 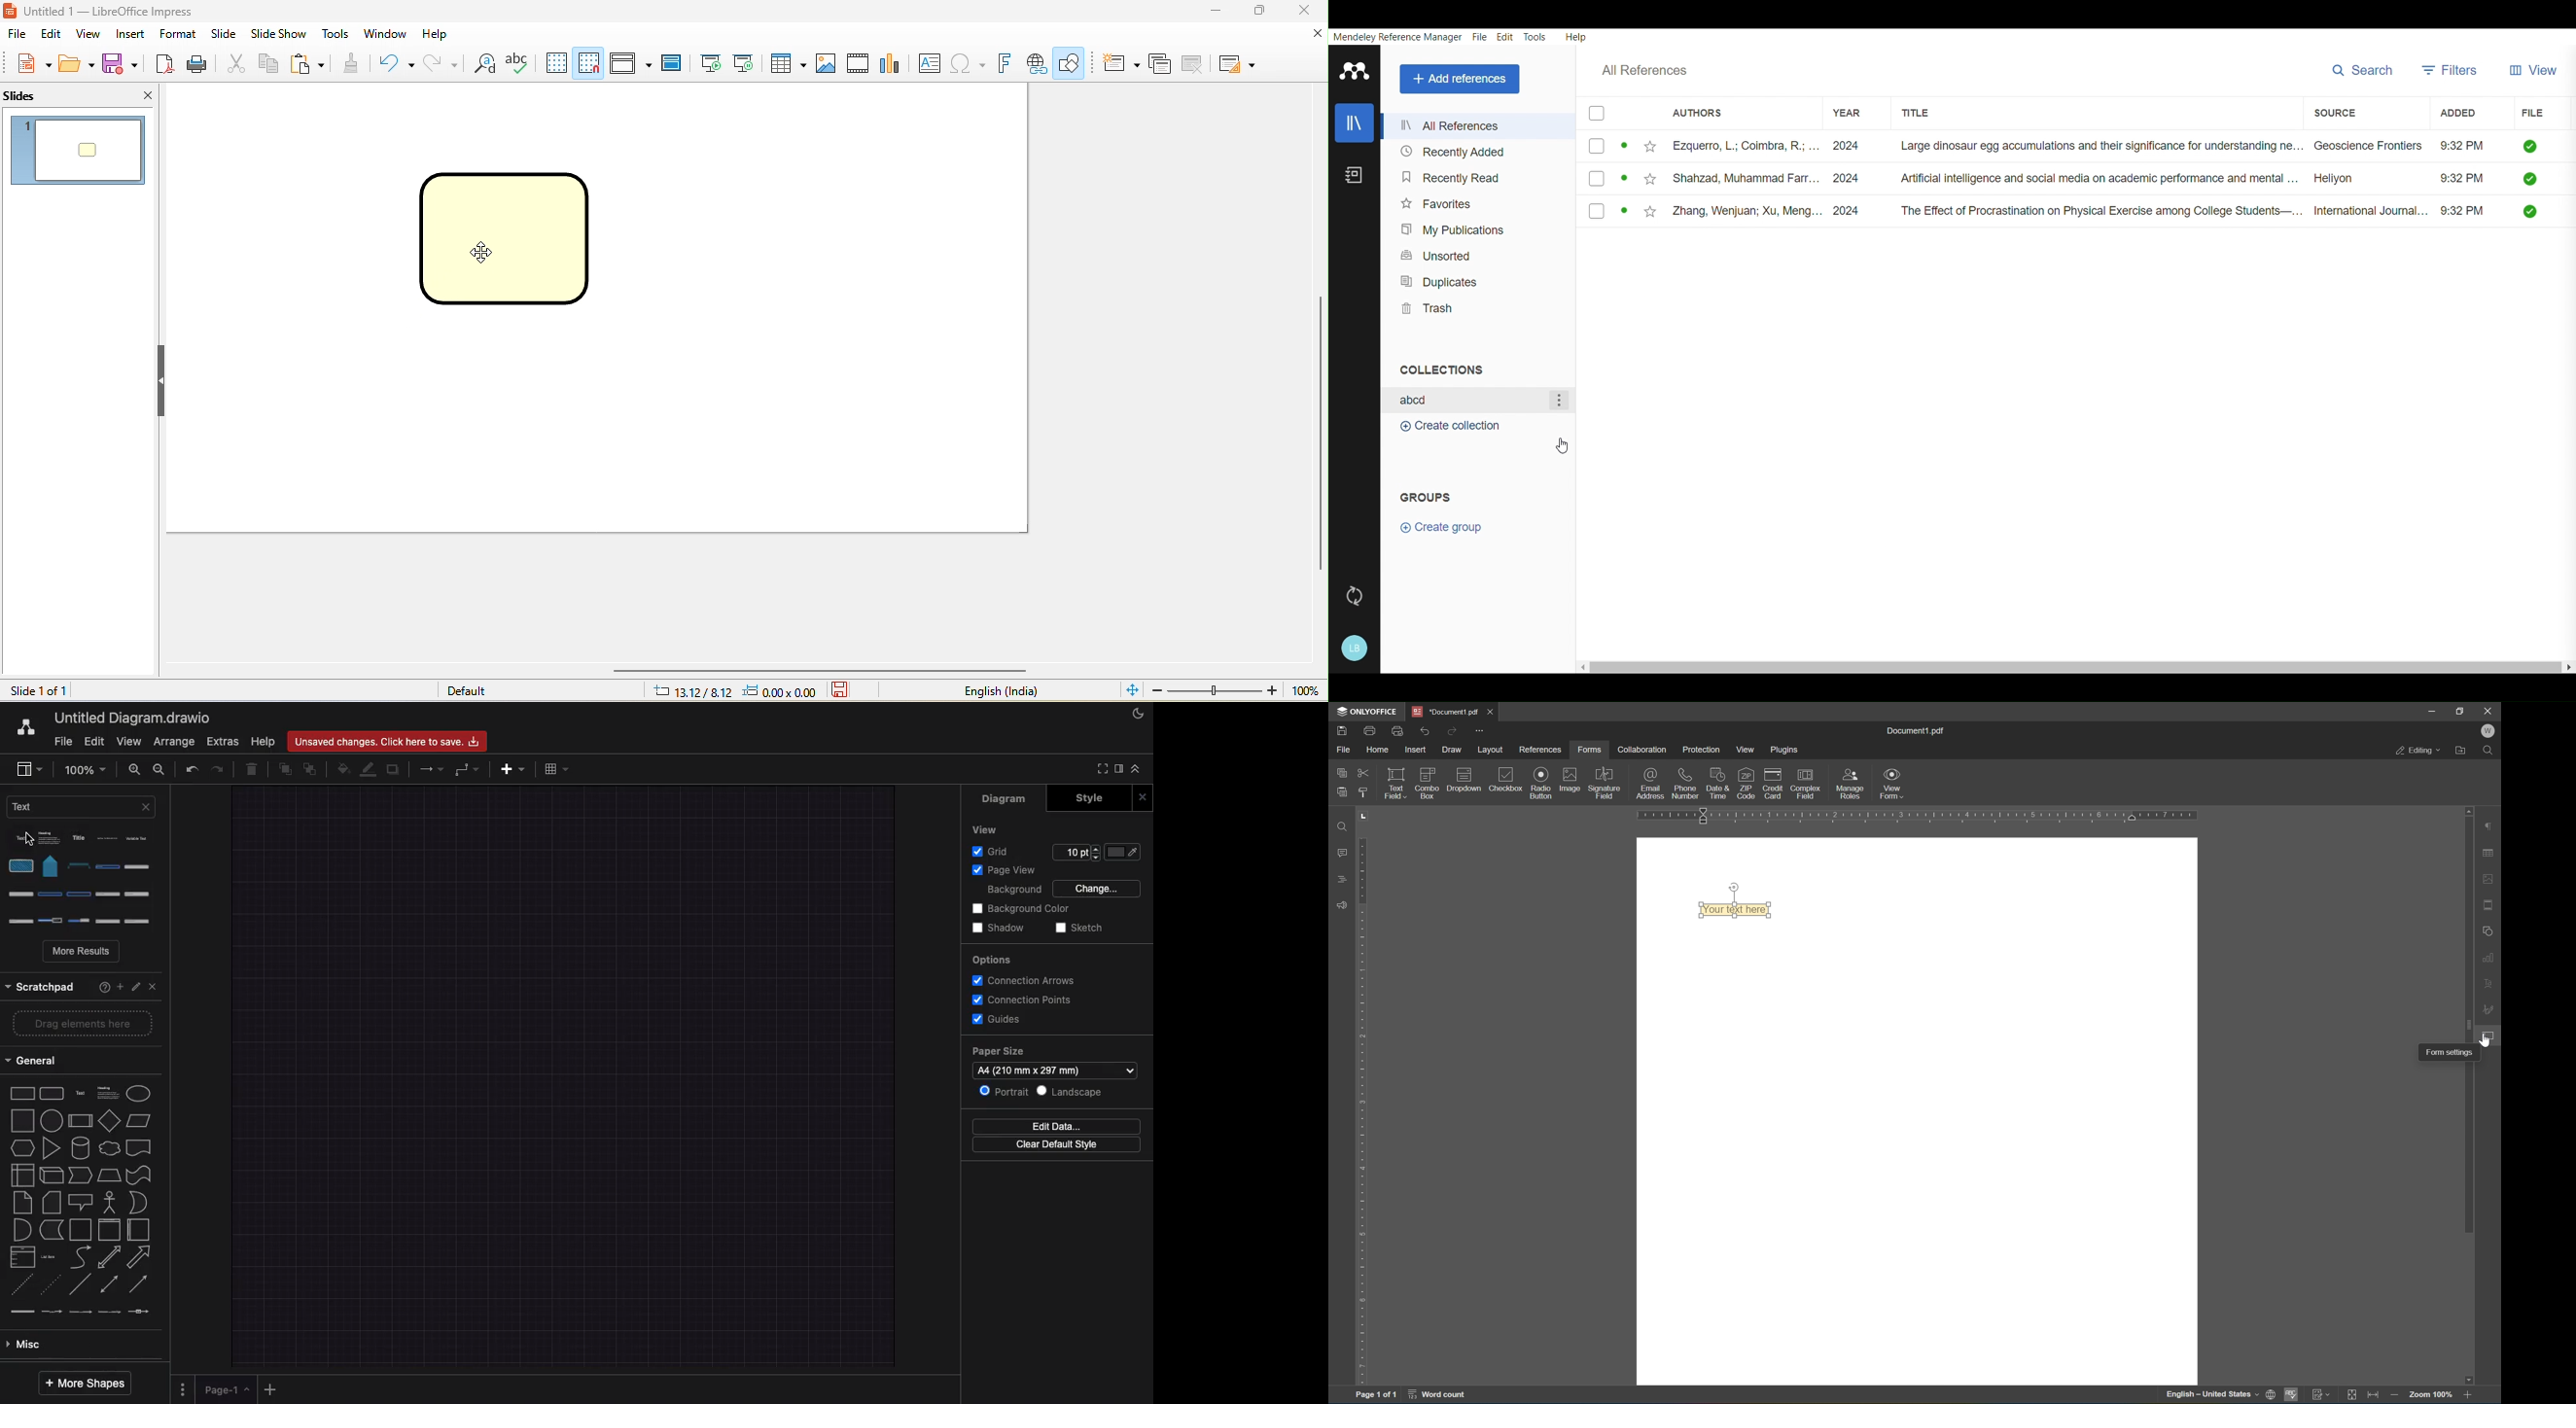 What do you see at coordinates (746, 63) in the screenshot?
I see `start from current slide` at bounding box center [746, 63].